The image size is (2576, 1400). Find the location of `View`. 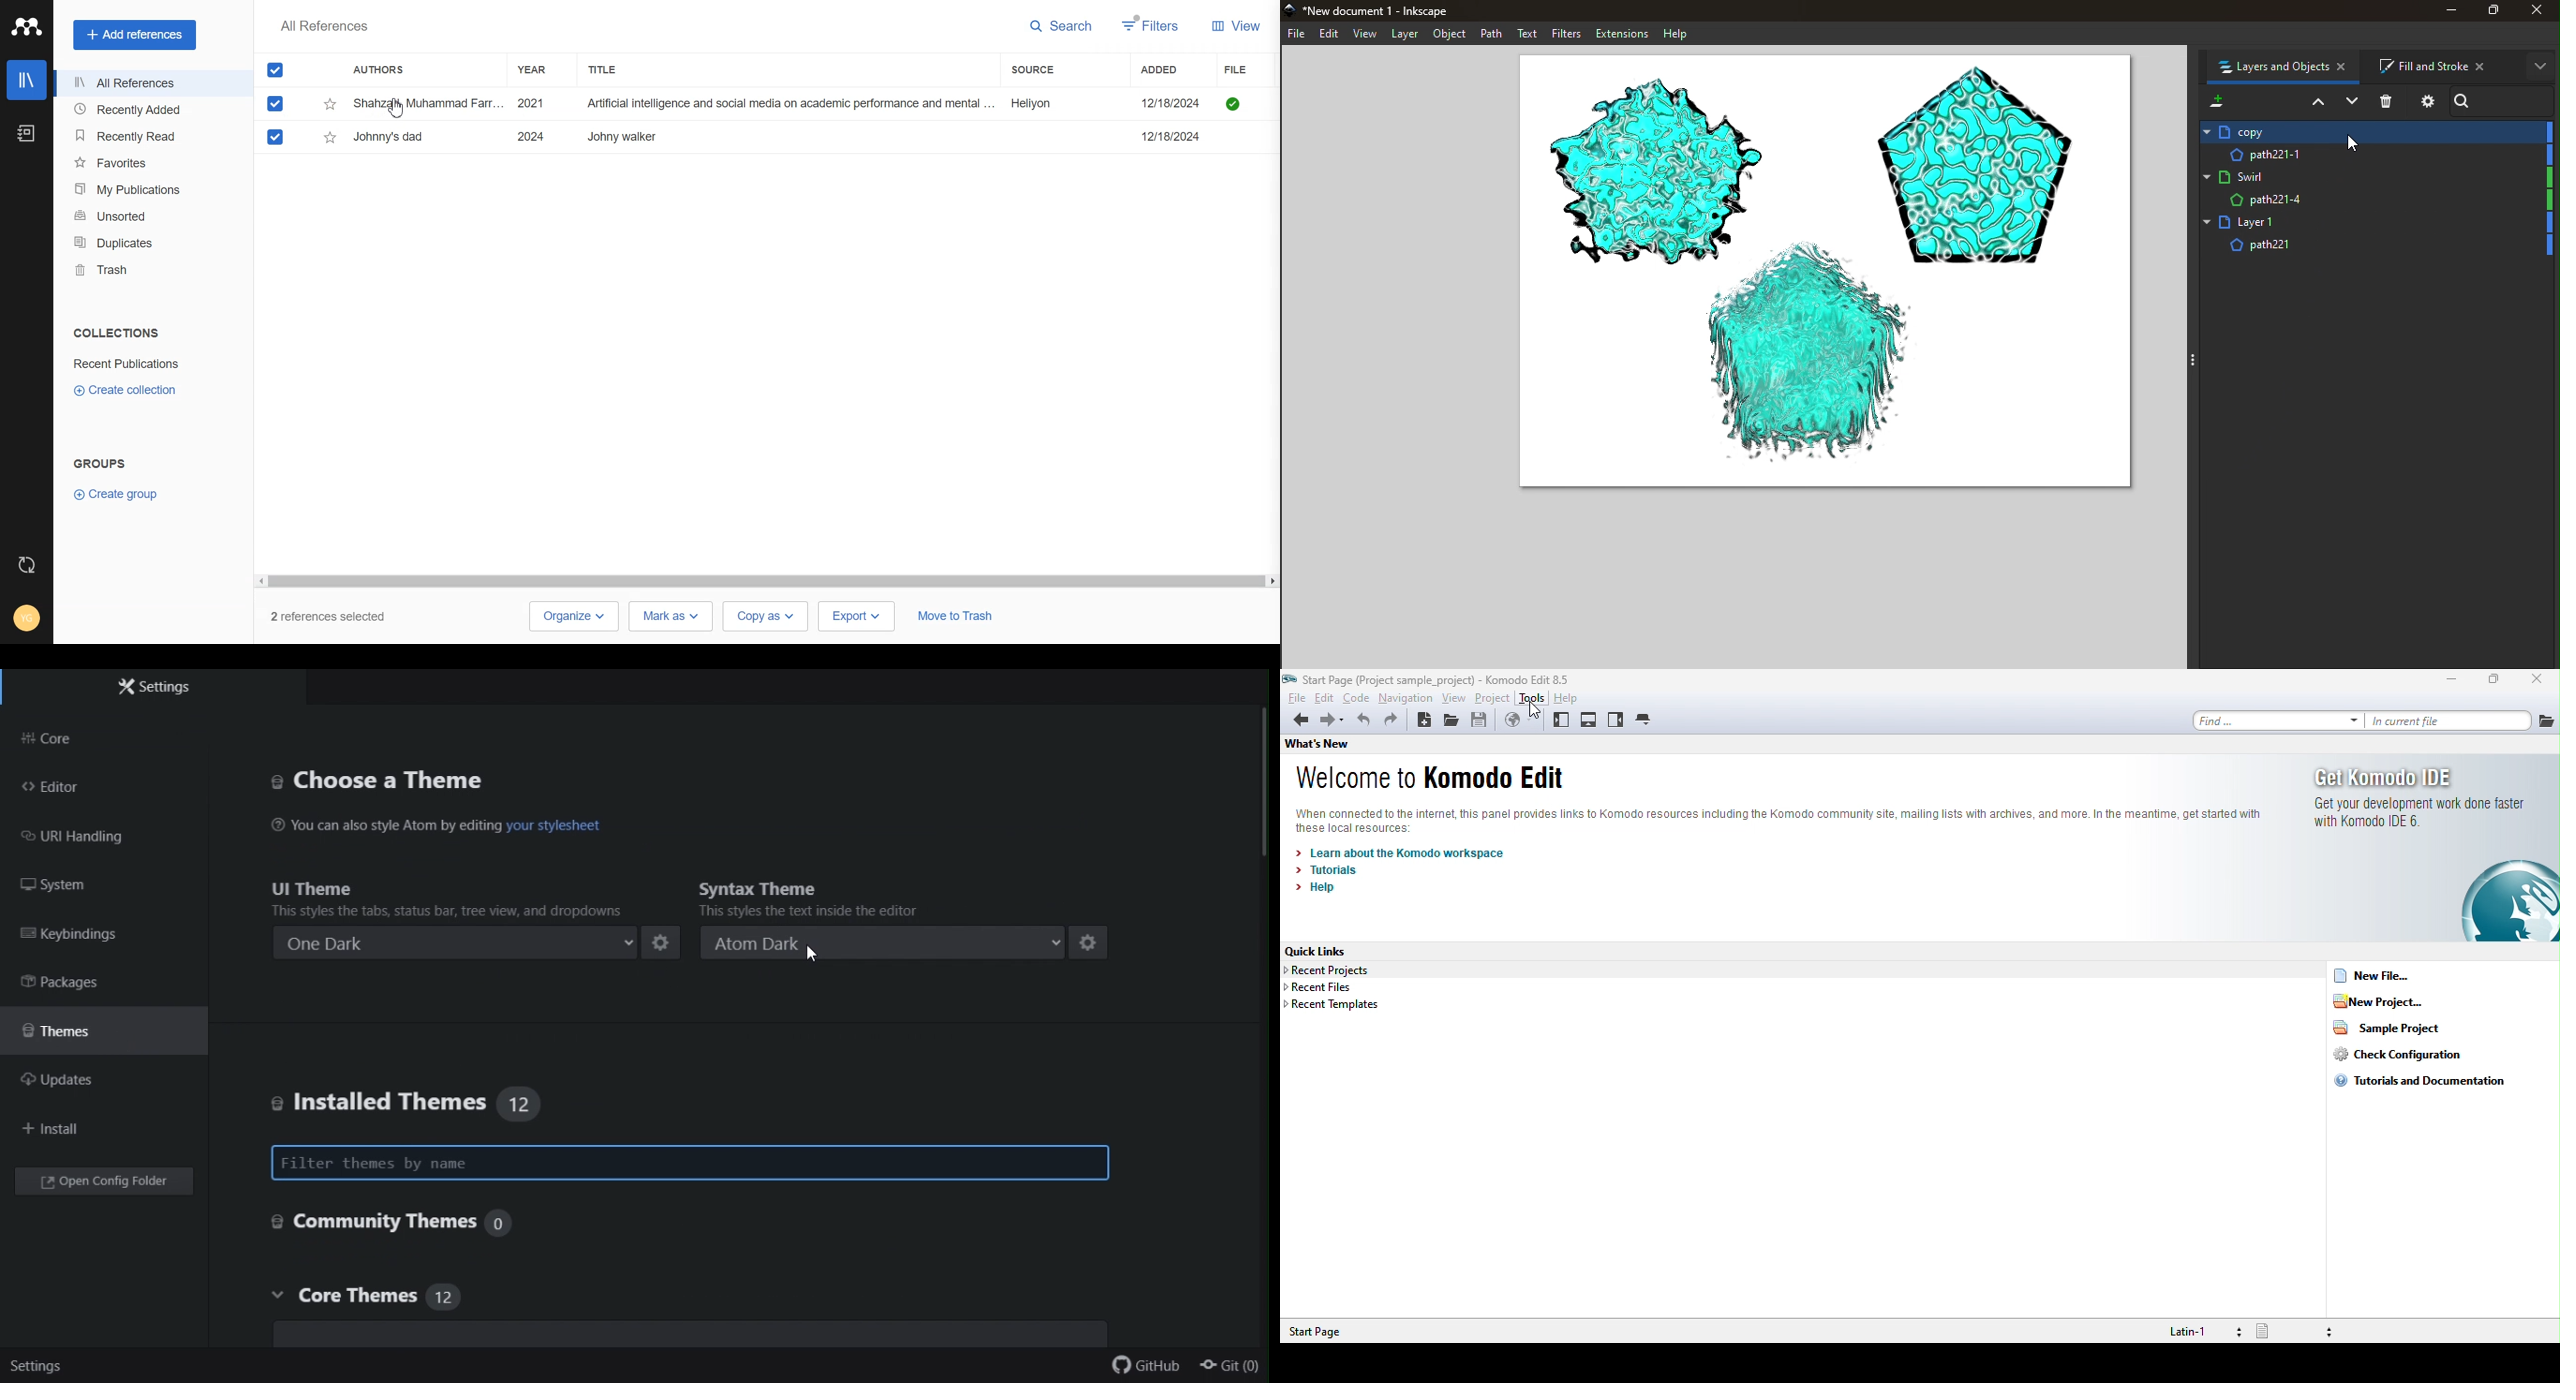

View is located at coordinates (1365, 35).